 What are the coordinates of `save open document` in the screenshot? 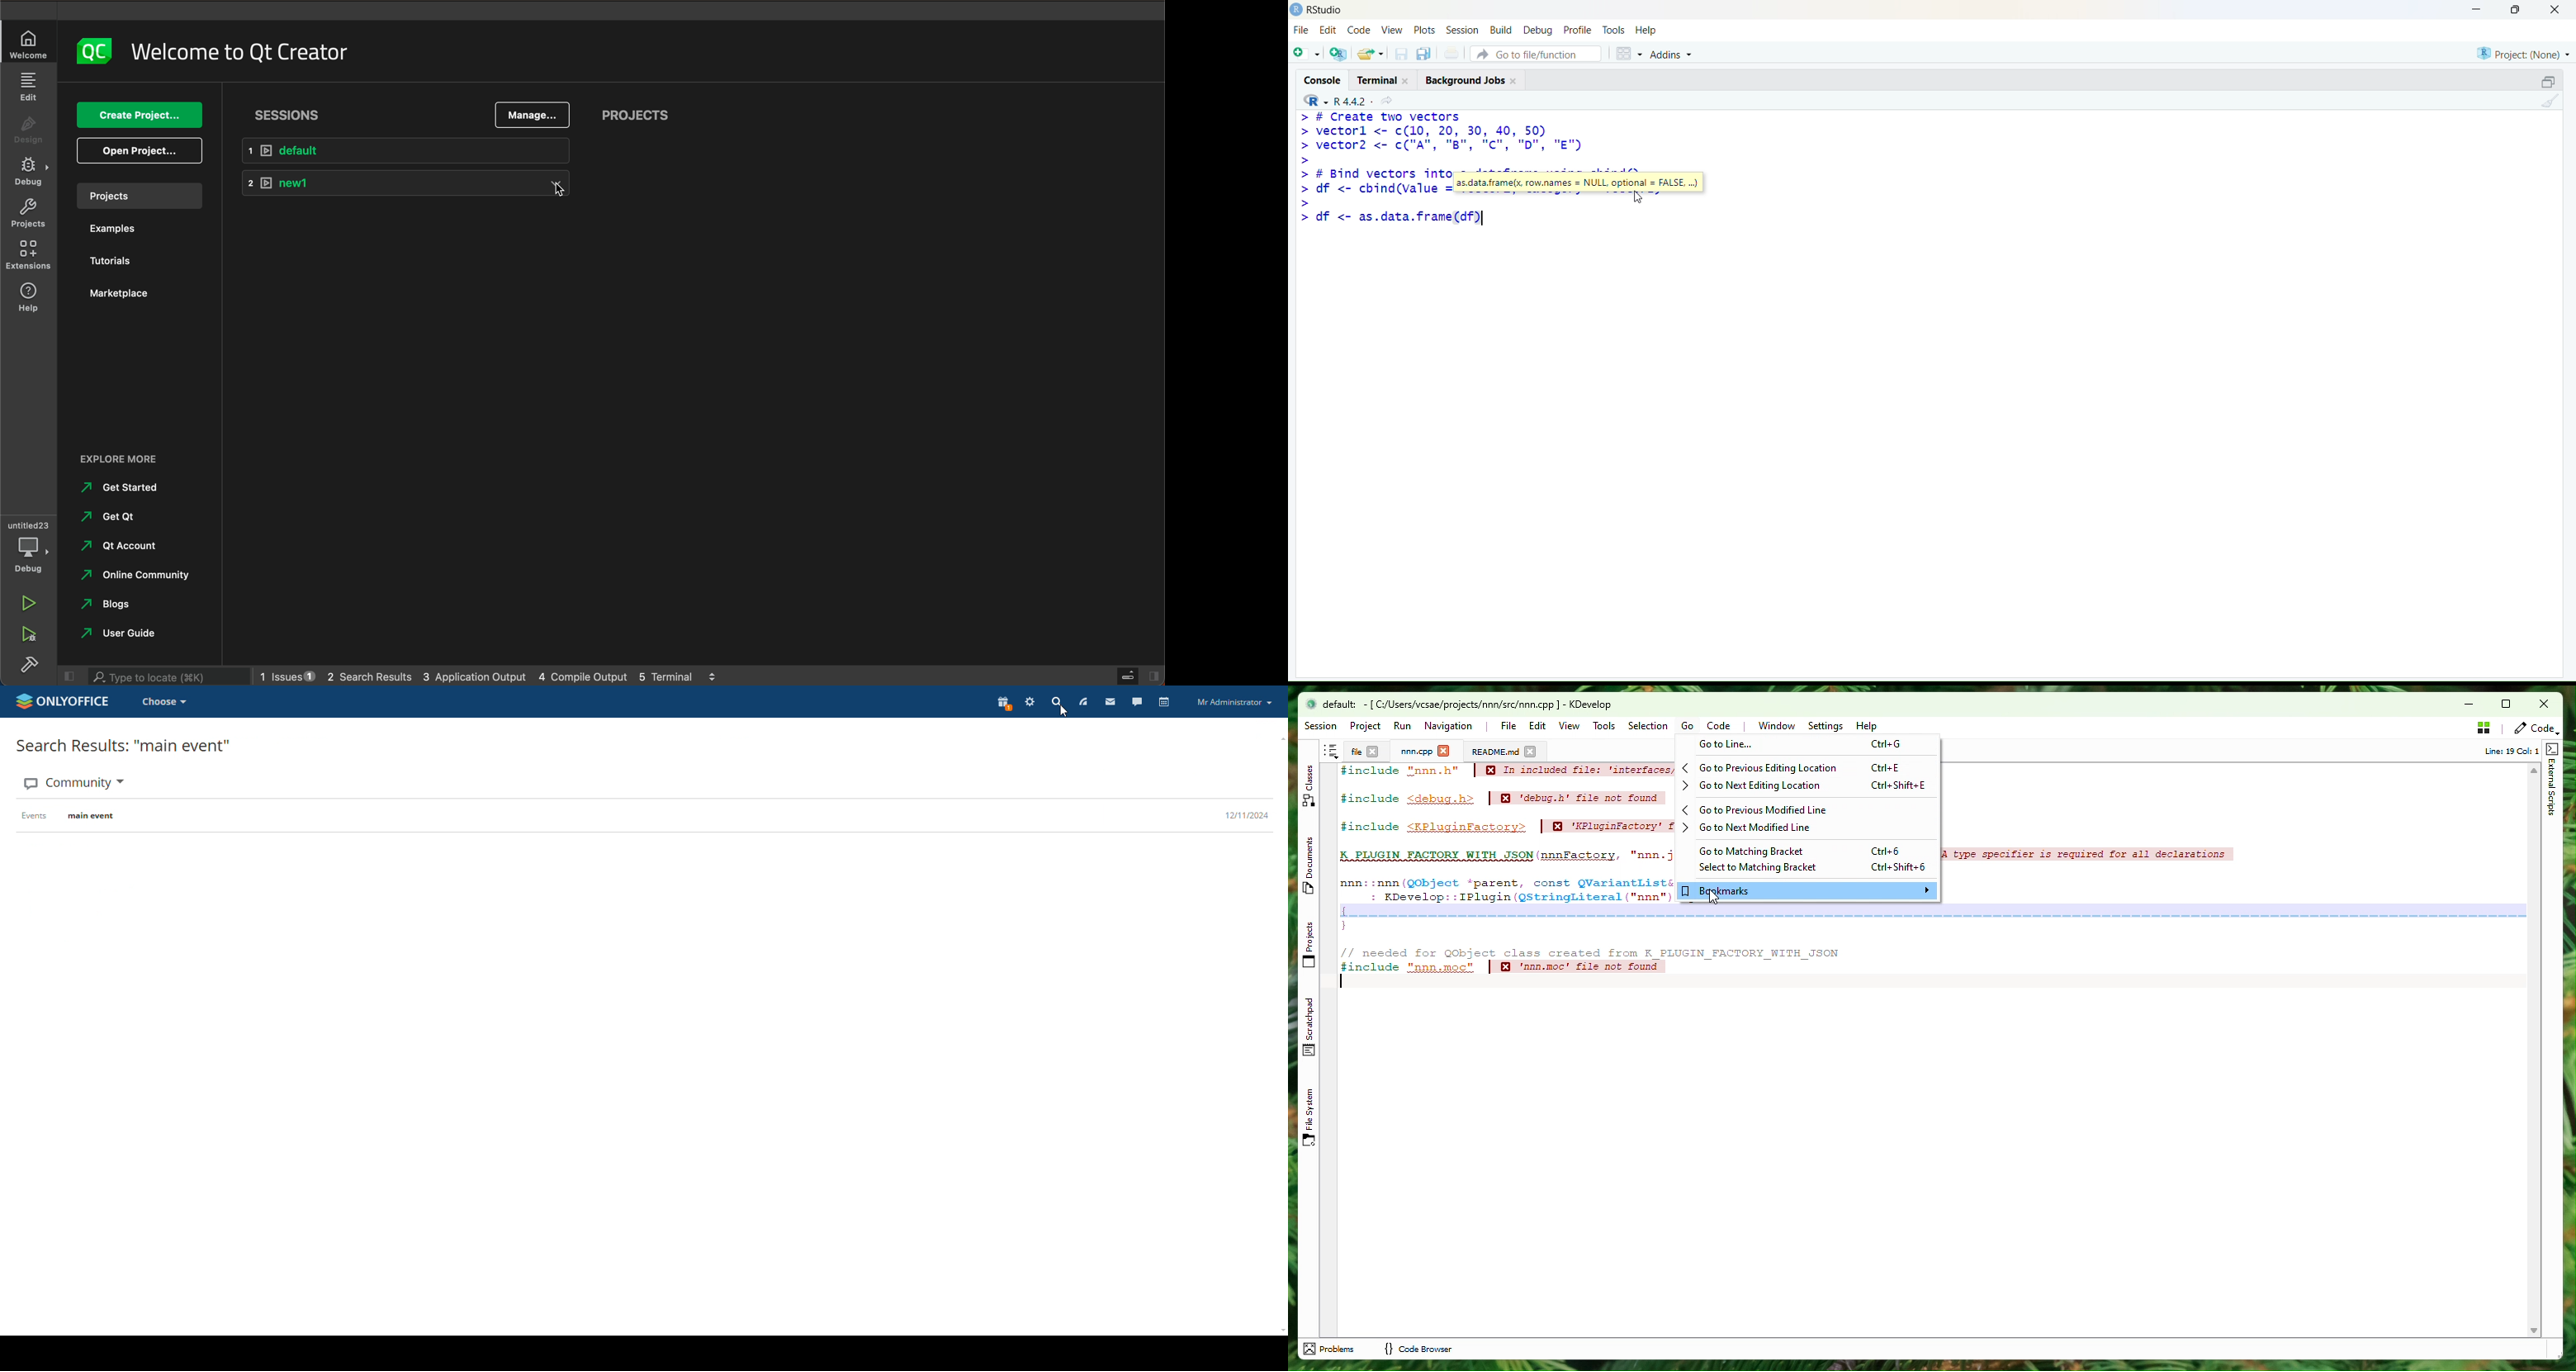 It's located at (1401, 55).